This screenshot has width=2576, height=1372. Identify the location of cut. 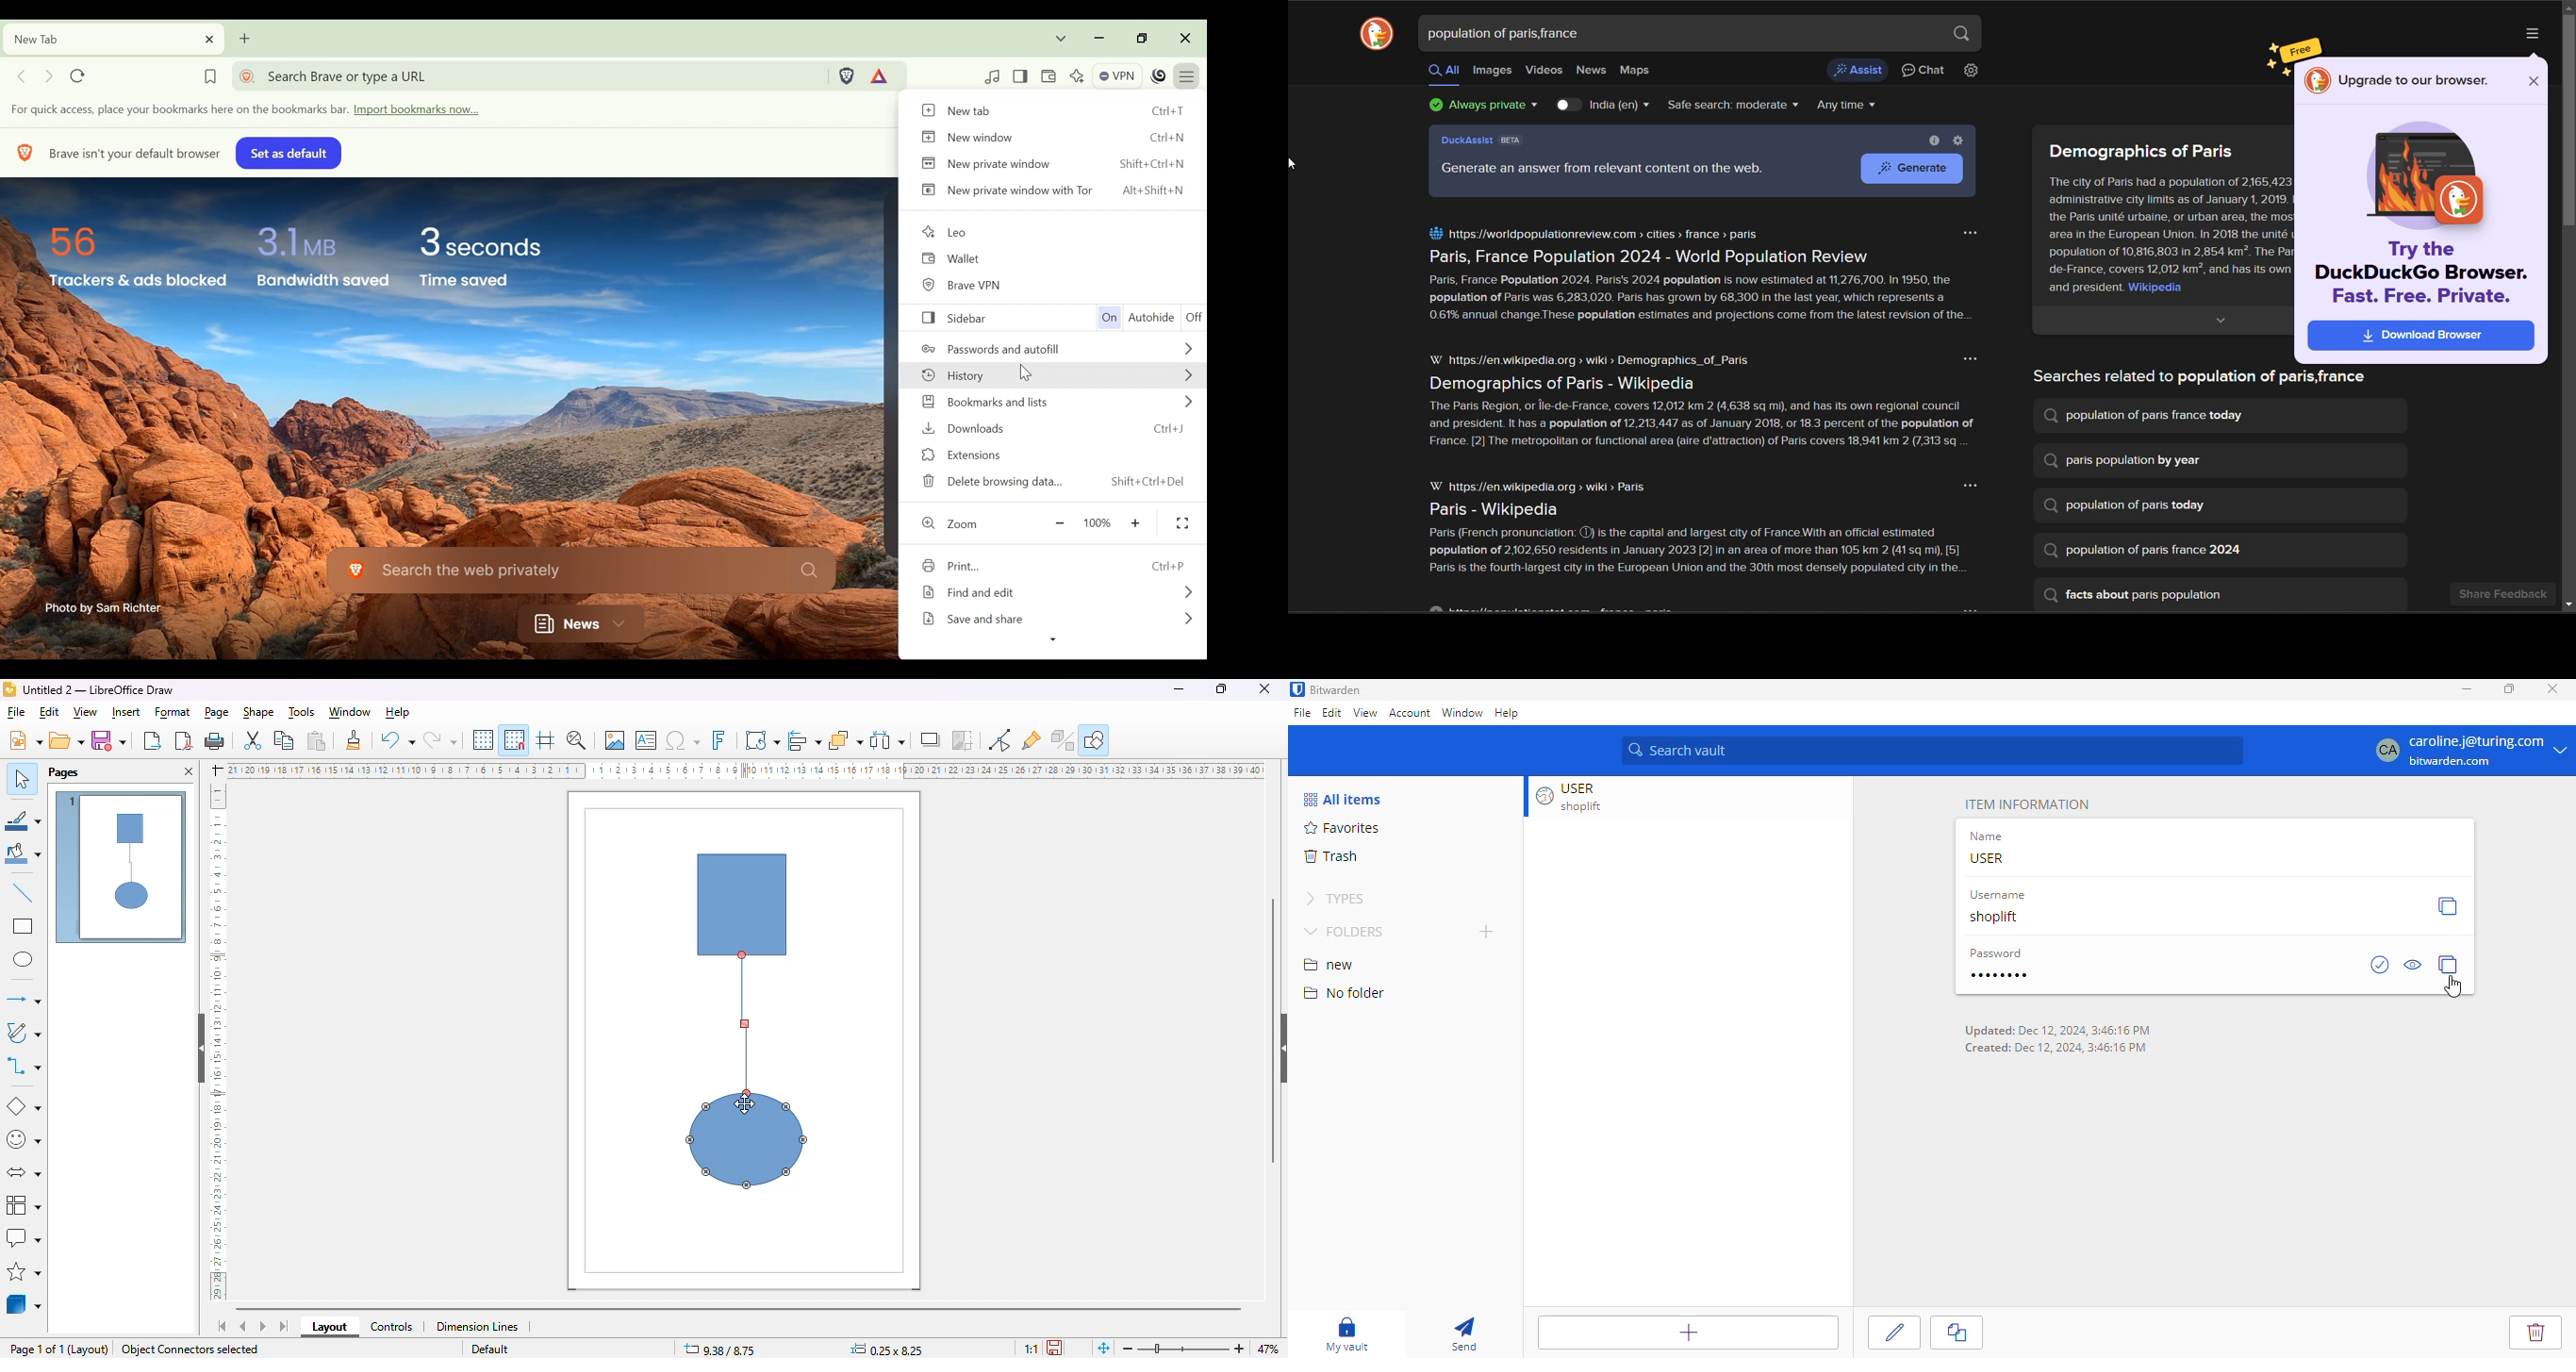
(253, 740).